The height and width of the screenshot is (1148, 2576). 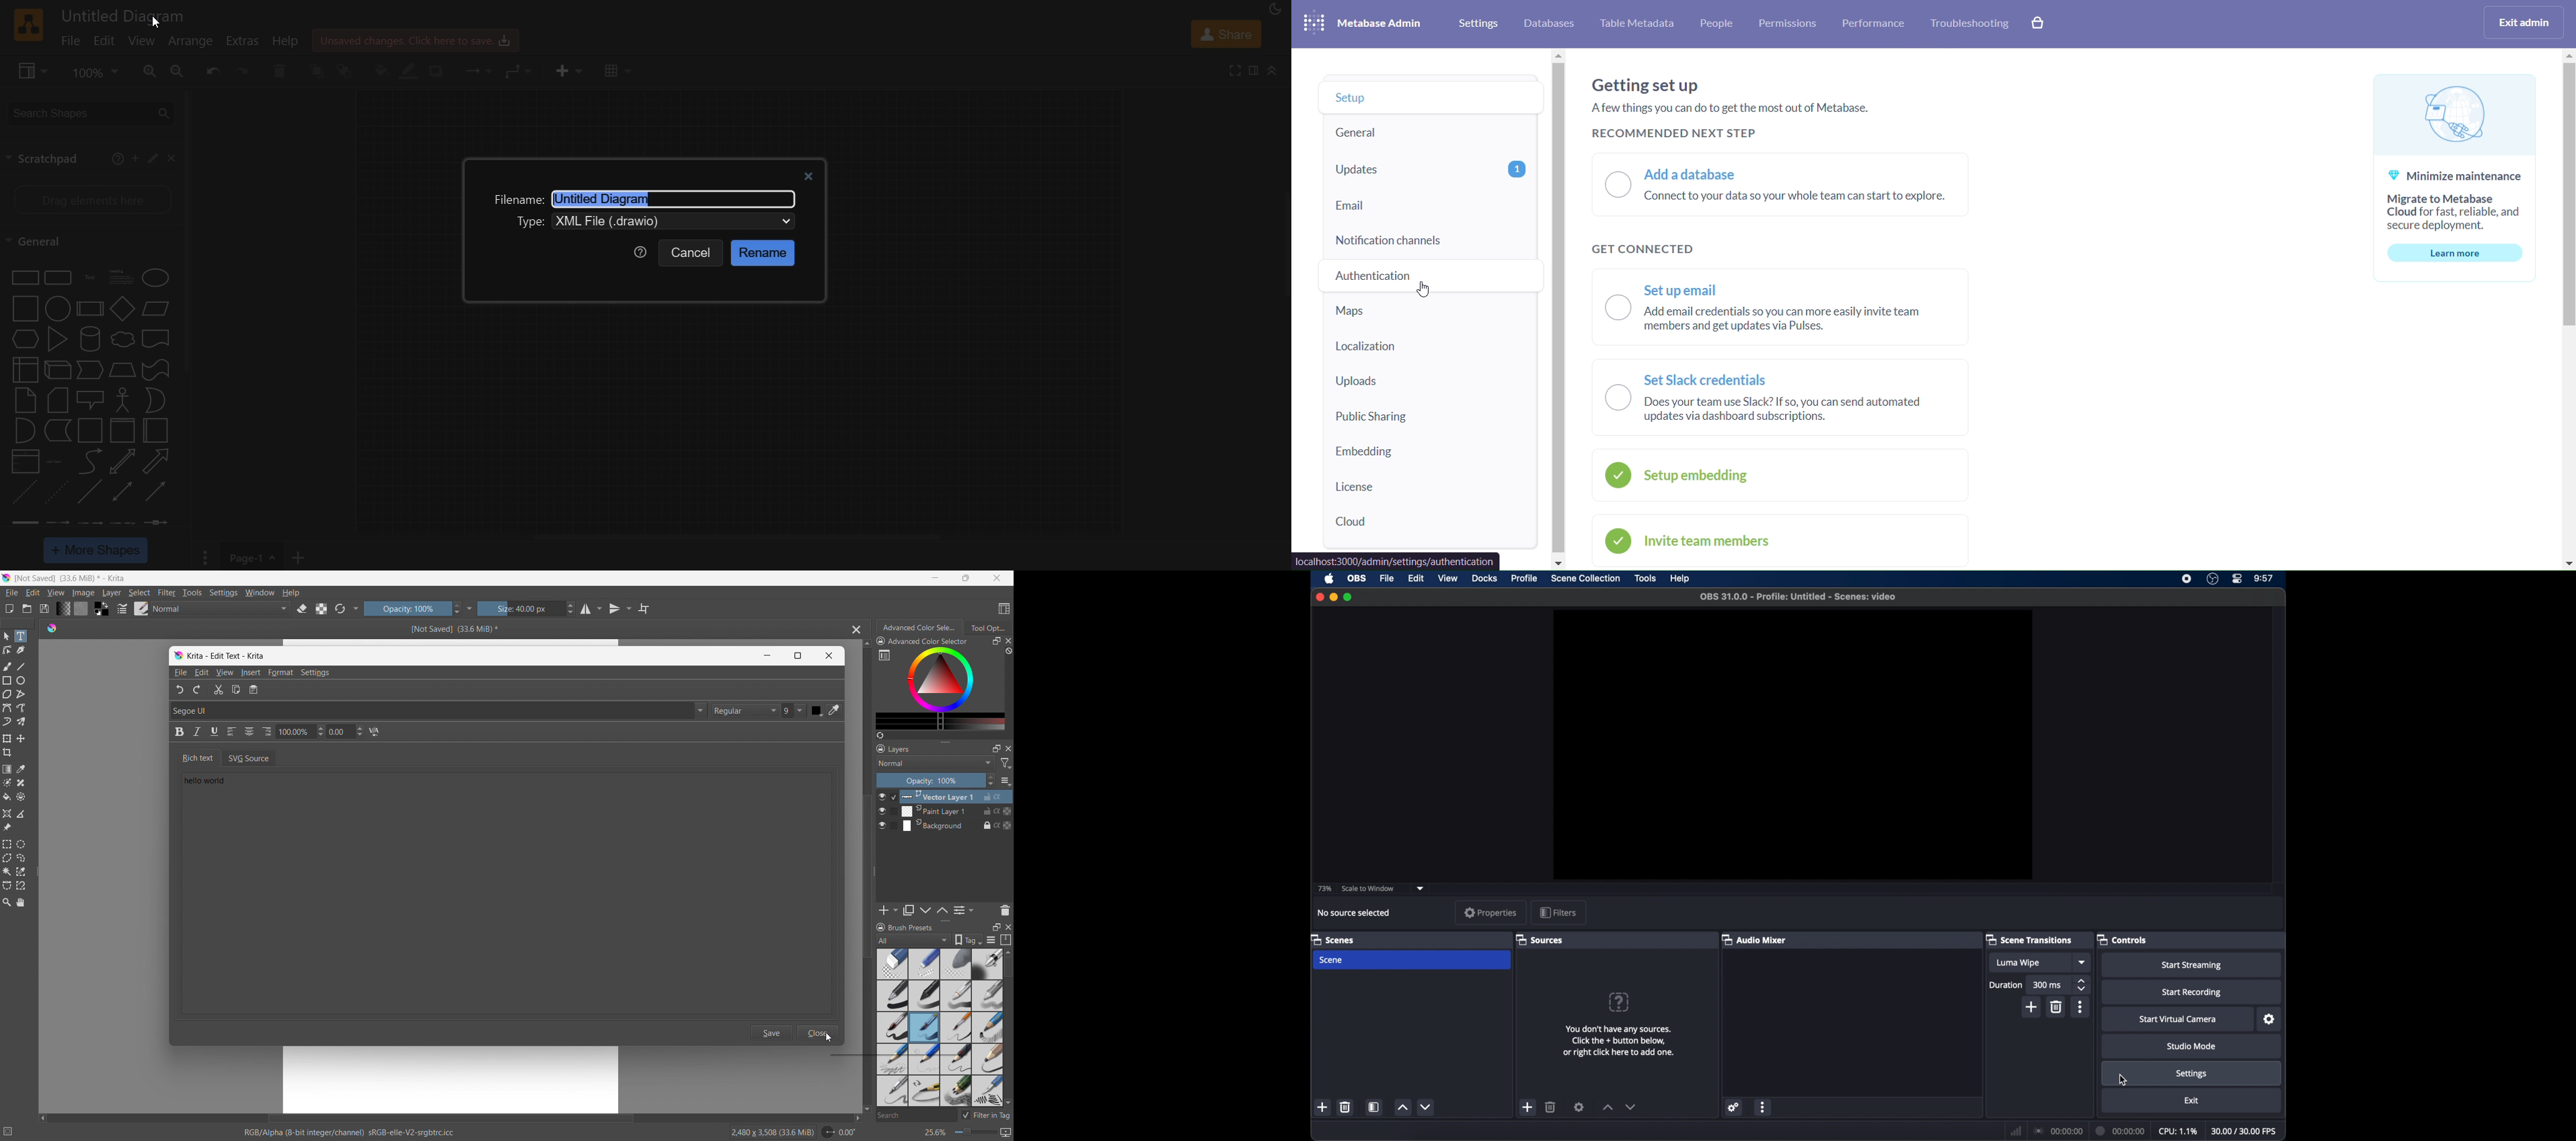 What do you see at coordinates (1681, 578) in the screenshot?
I see `help` at bounding box center [1681, 578].